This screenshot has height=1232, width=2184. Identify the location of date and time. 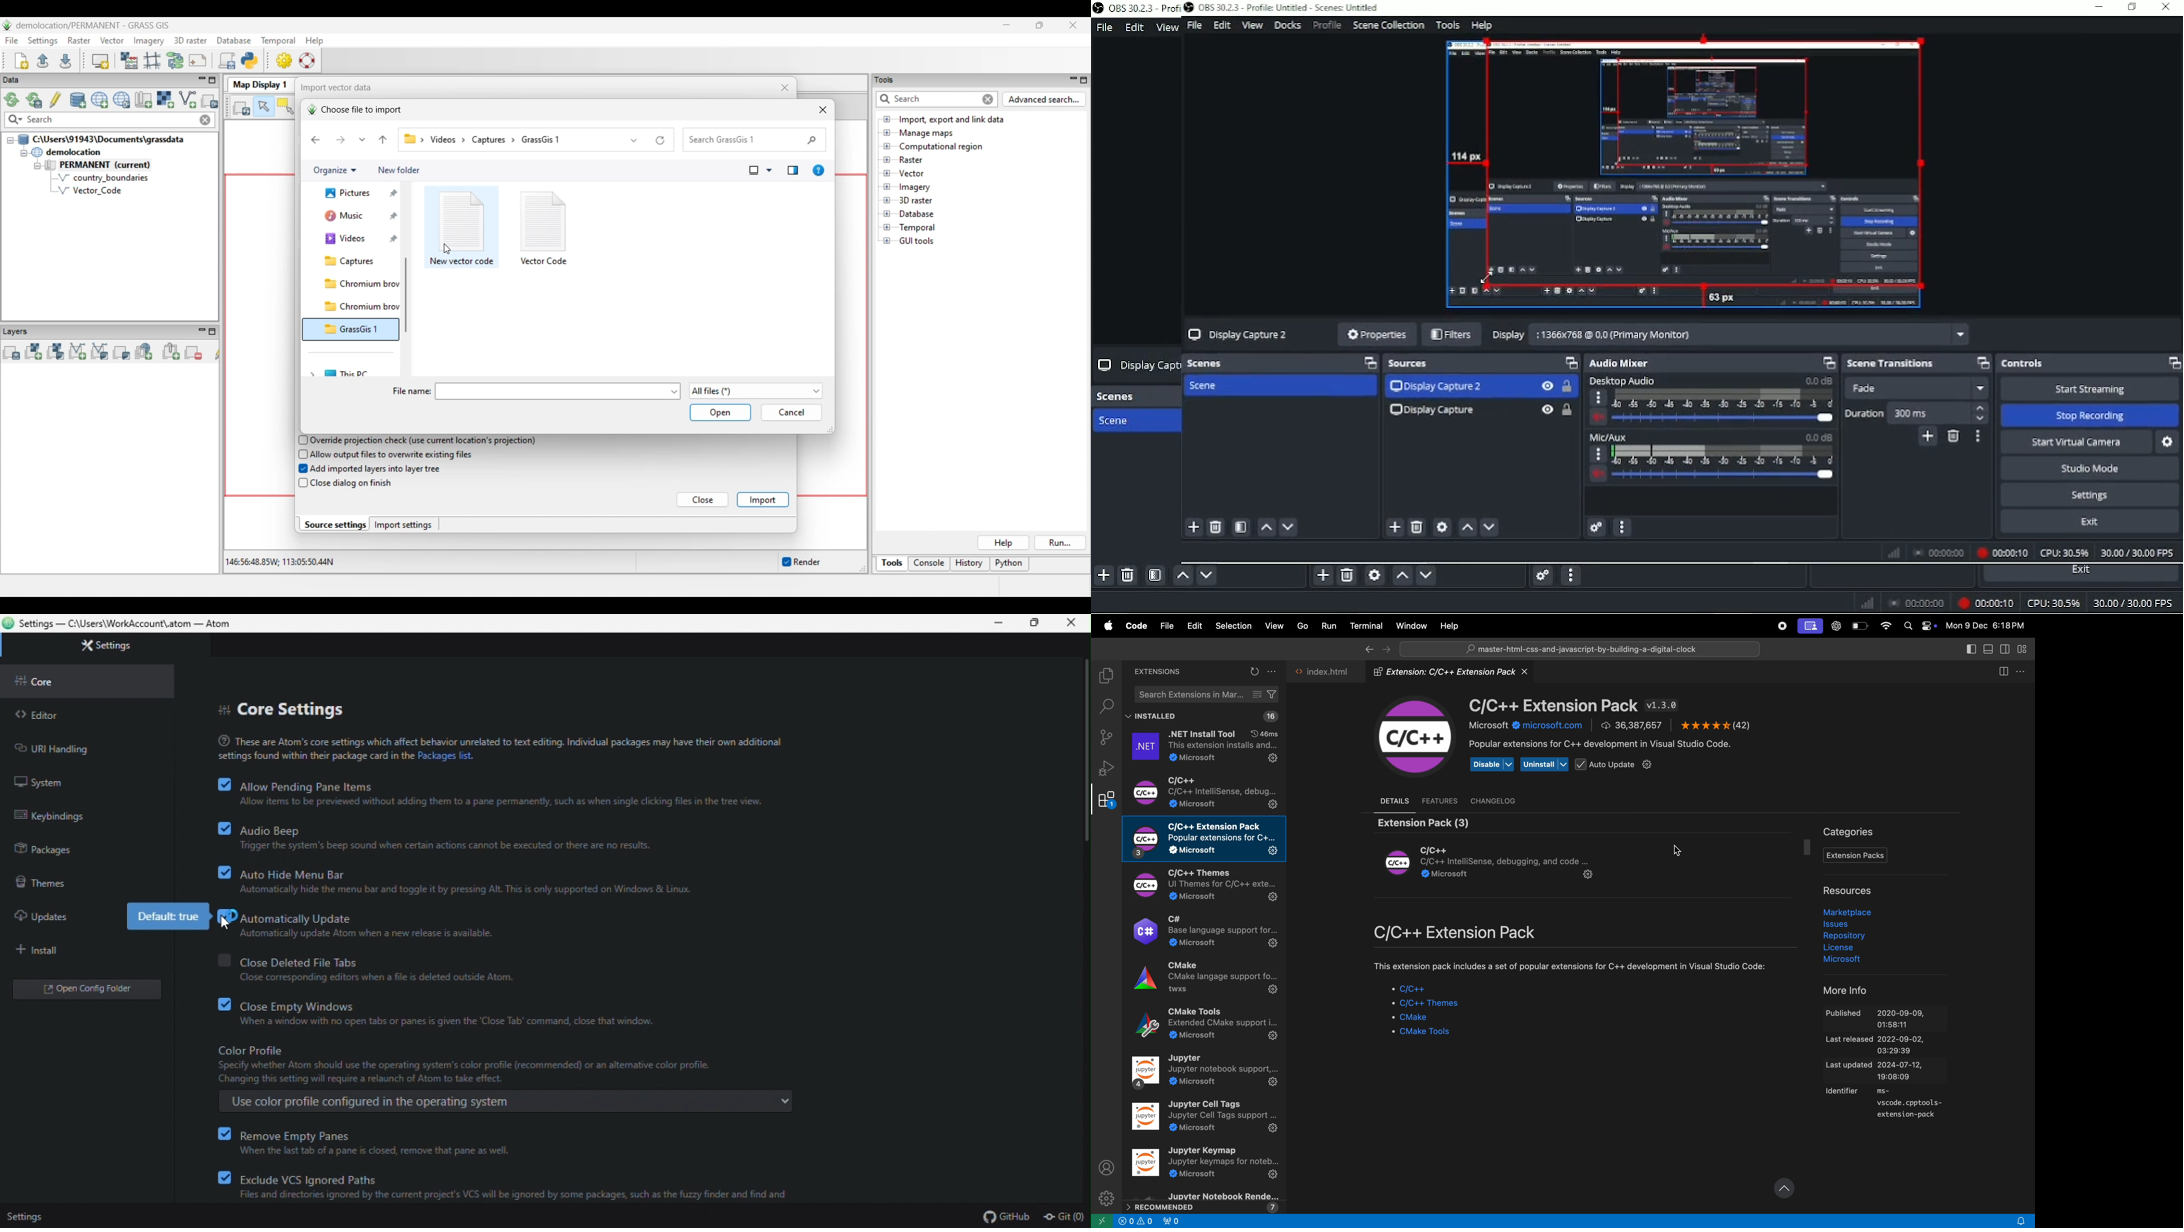
(1986, 626).